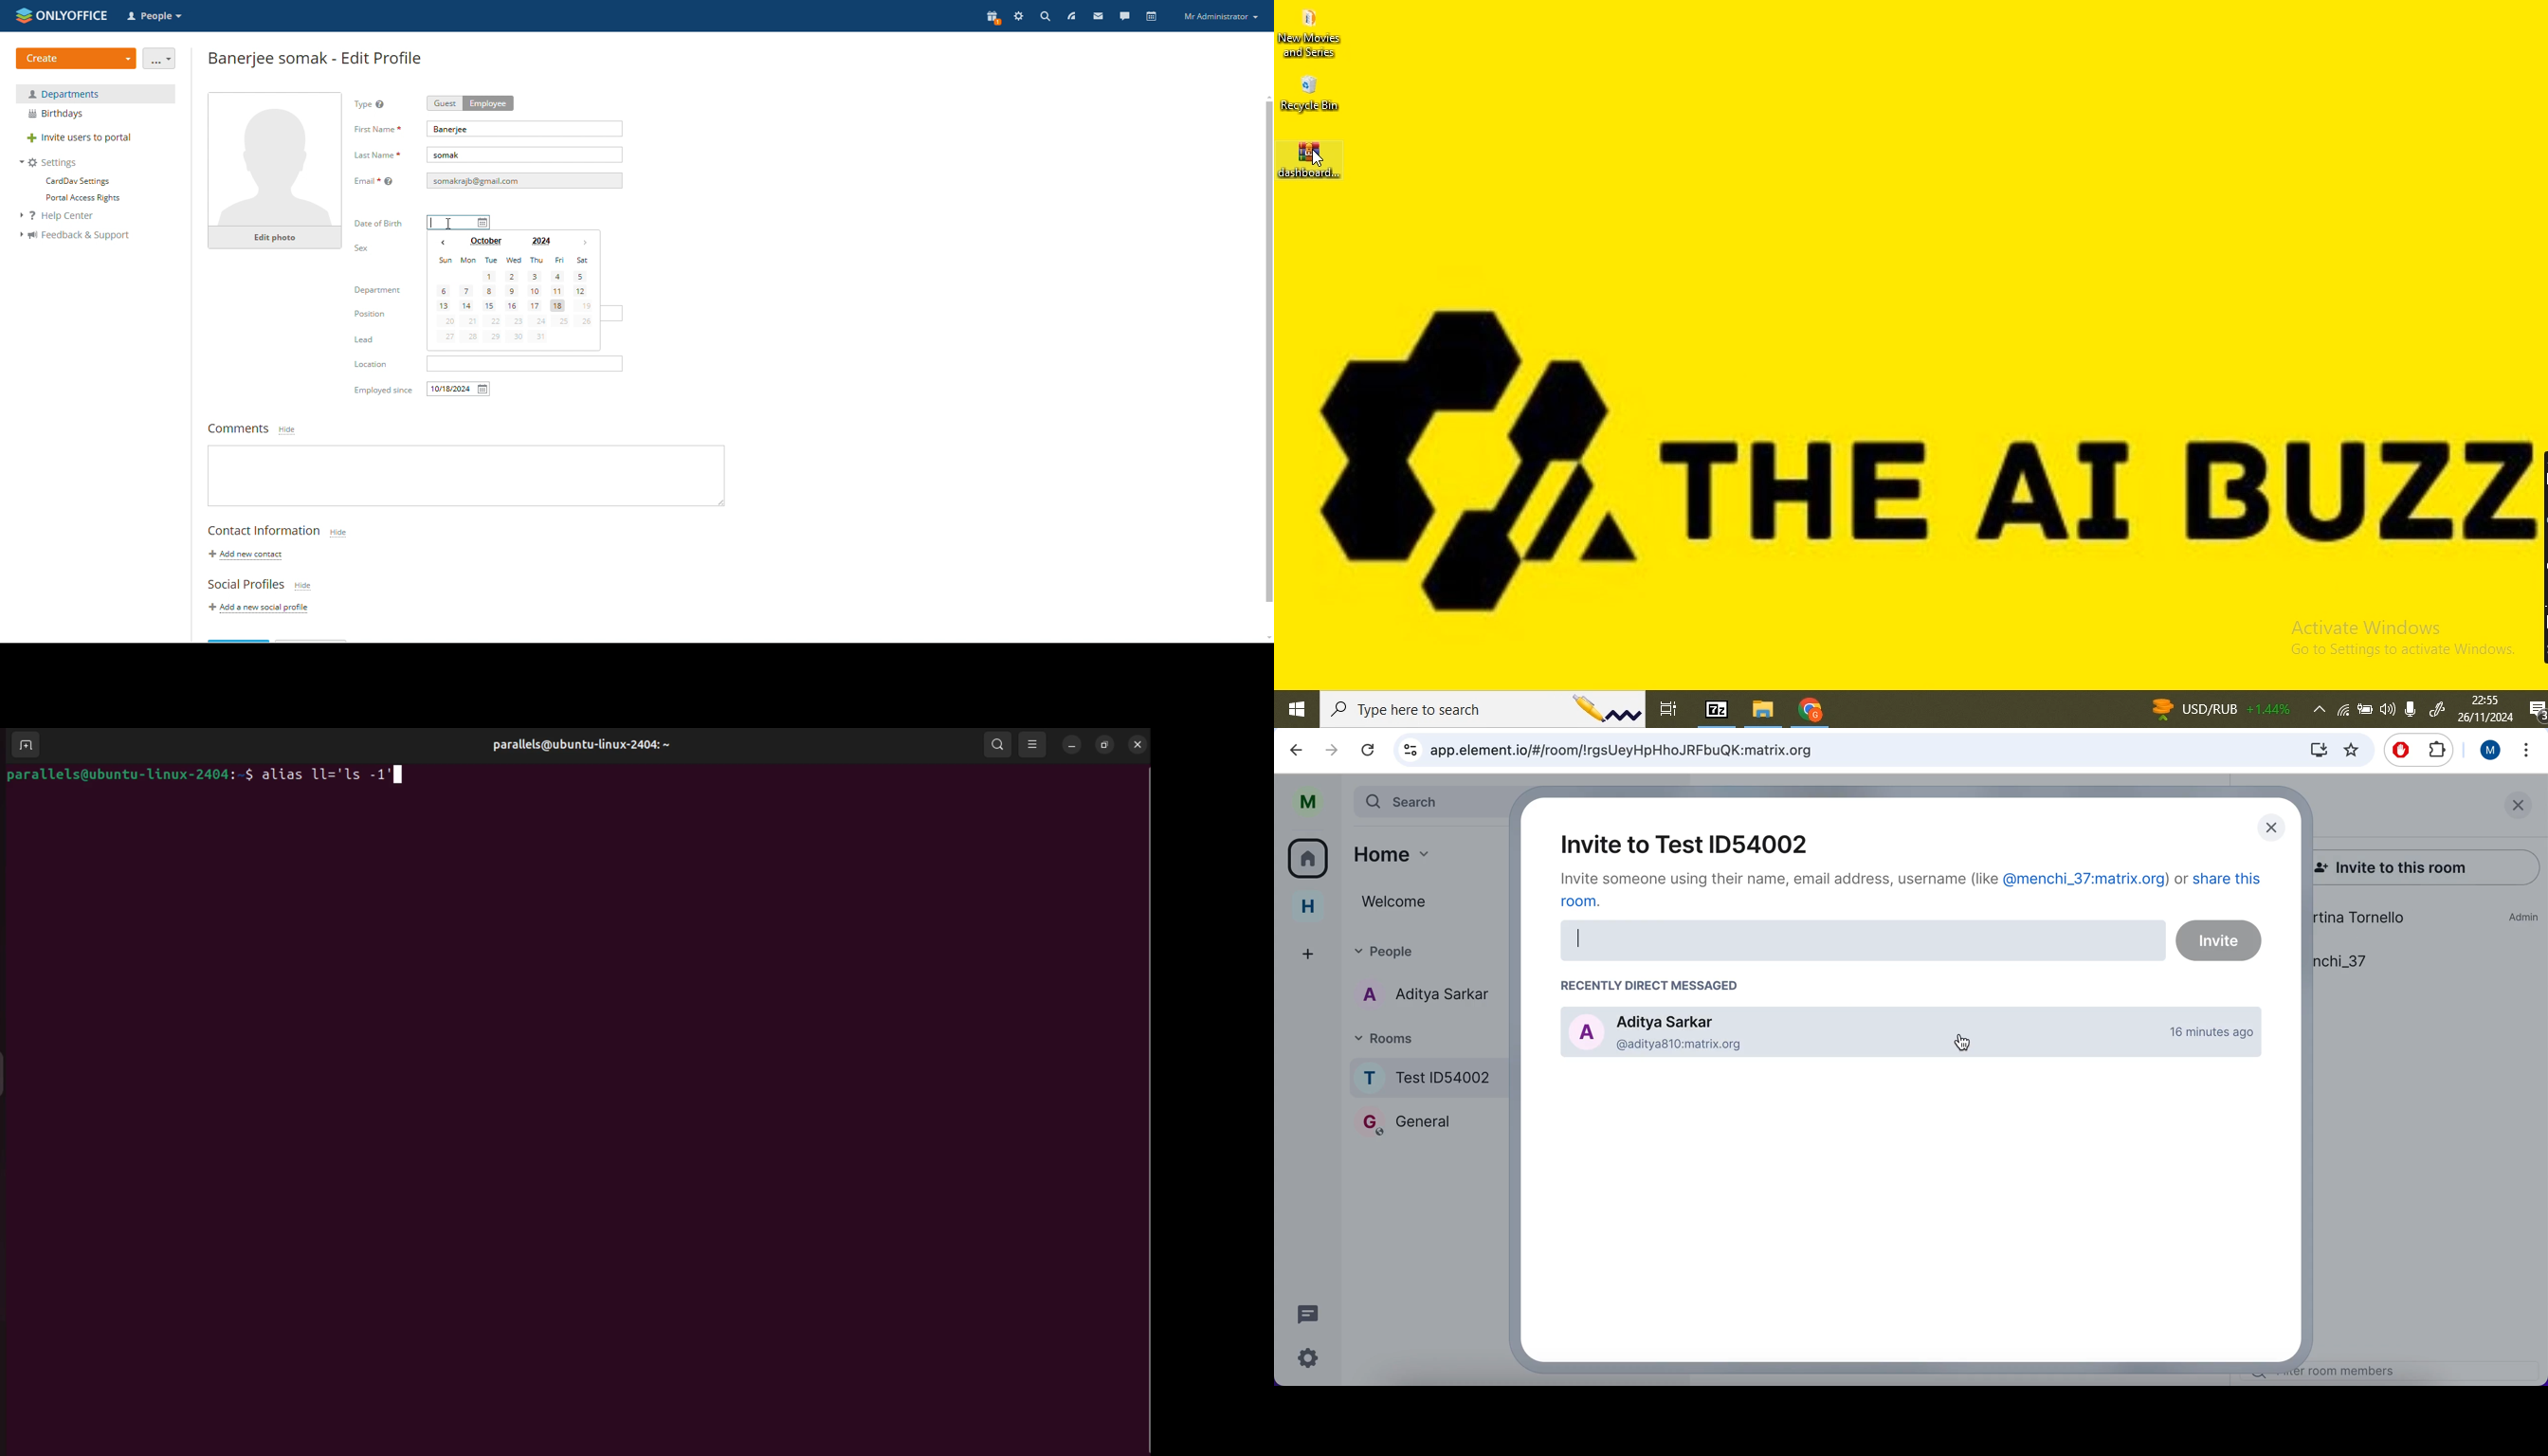 The height and width of the screenshot is (1456, 2548). I want to click on type, so click(374, 106).